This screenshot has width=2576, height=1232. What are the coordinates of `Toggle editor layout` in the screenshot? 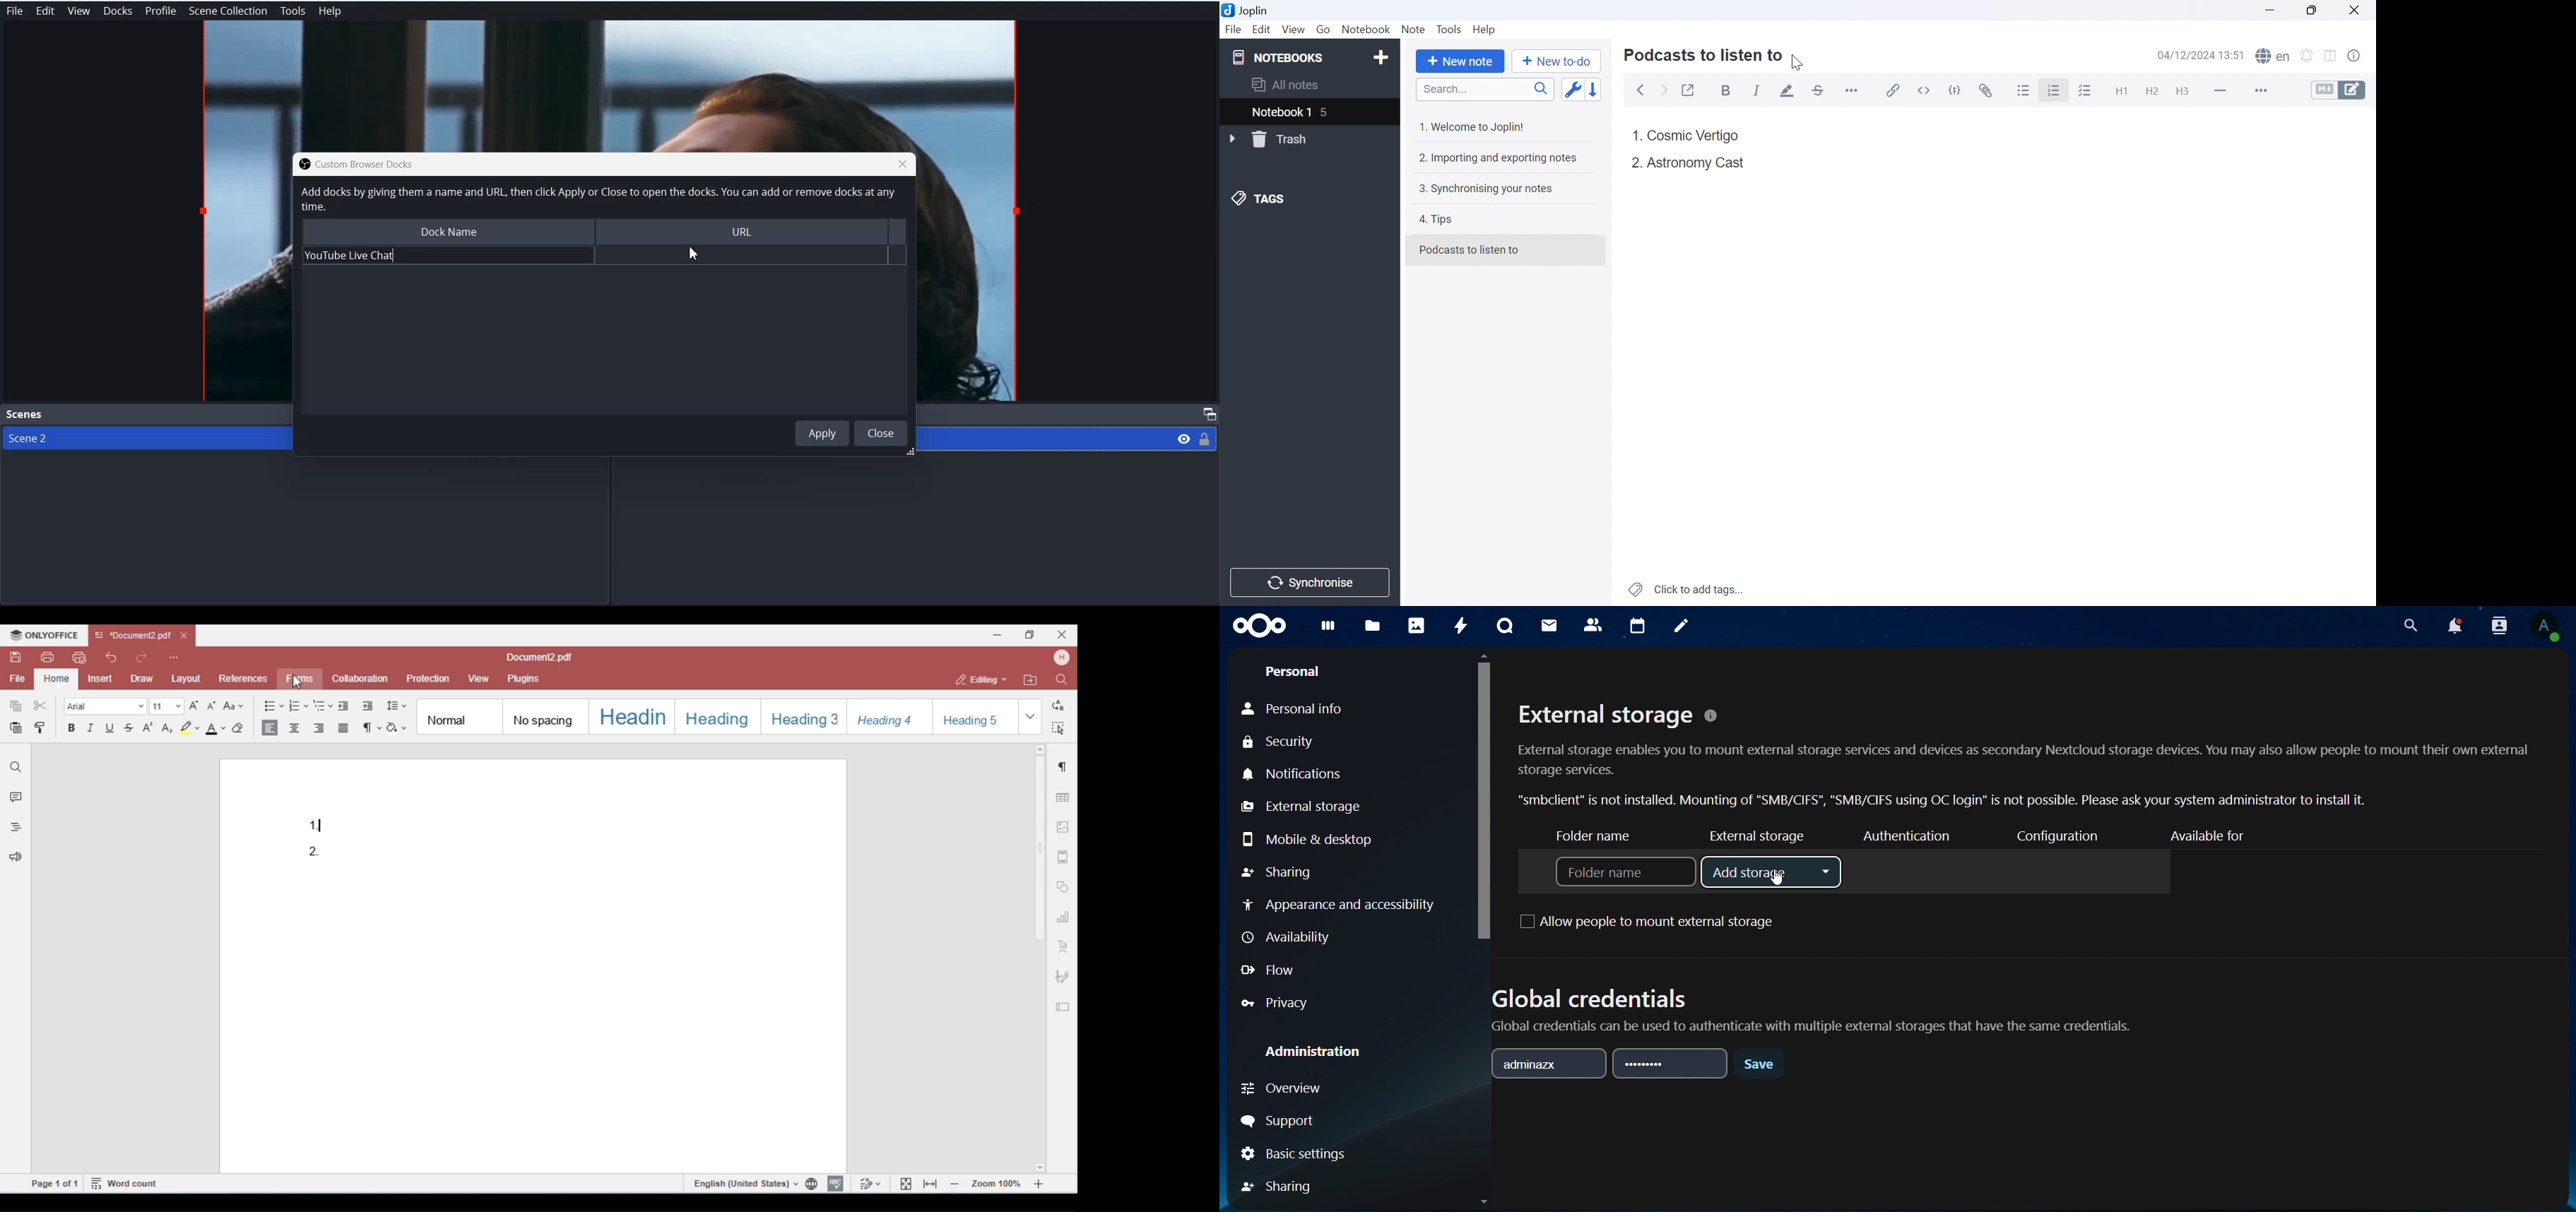 It's located at (2331, 56).